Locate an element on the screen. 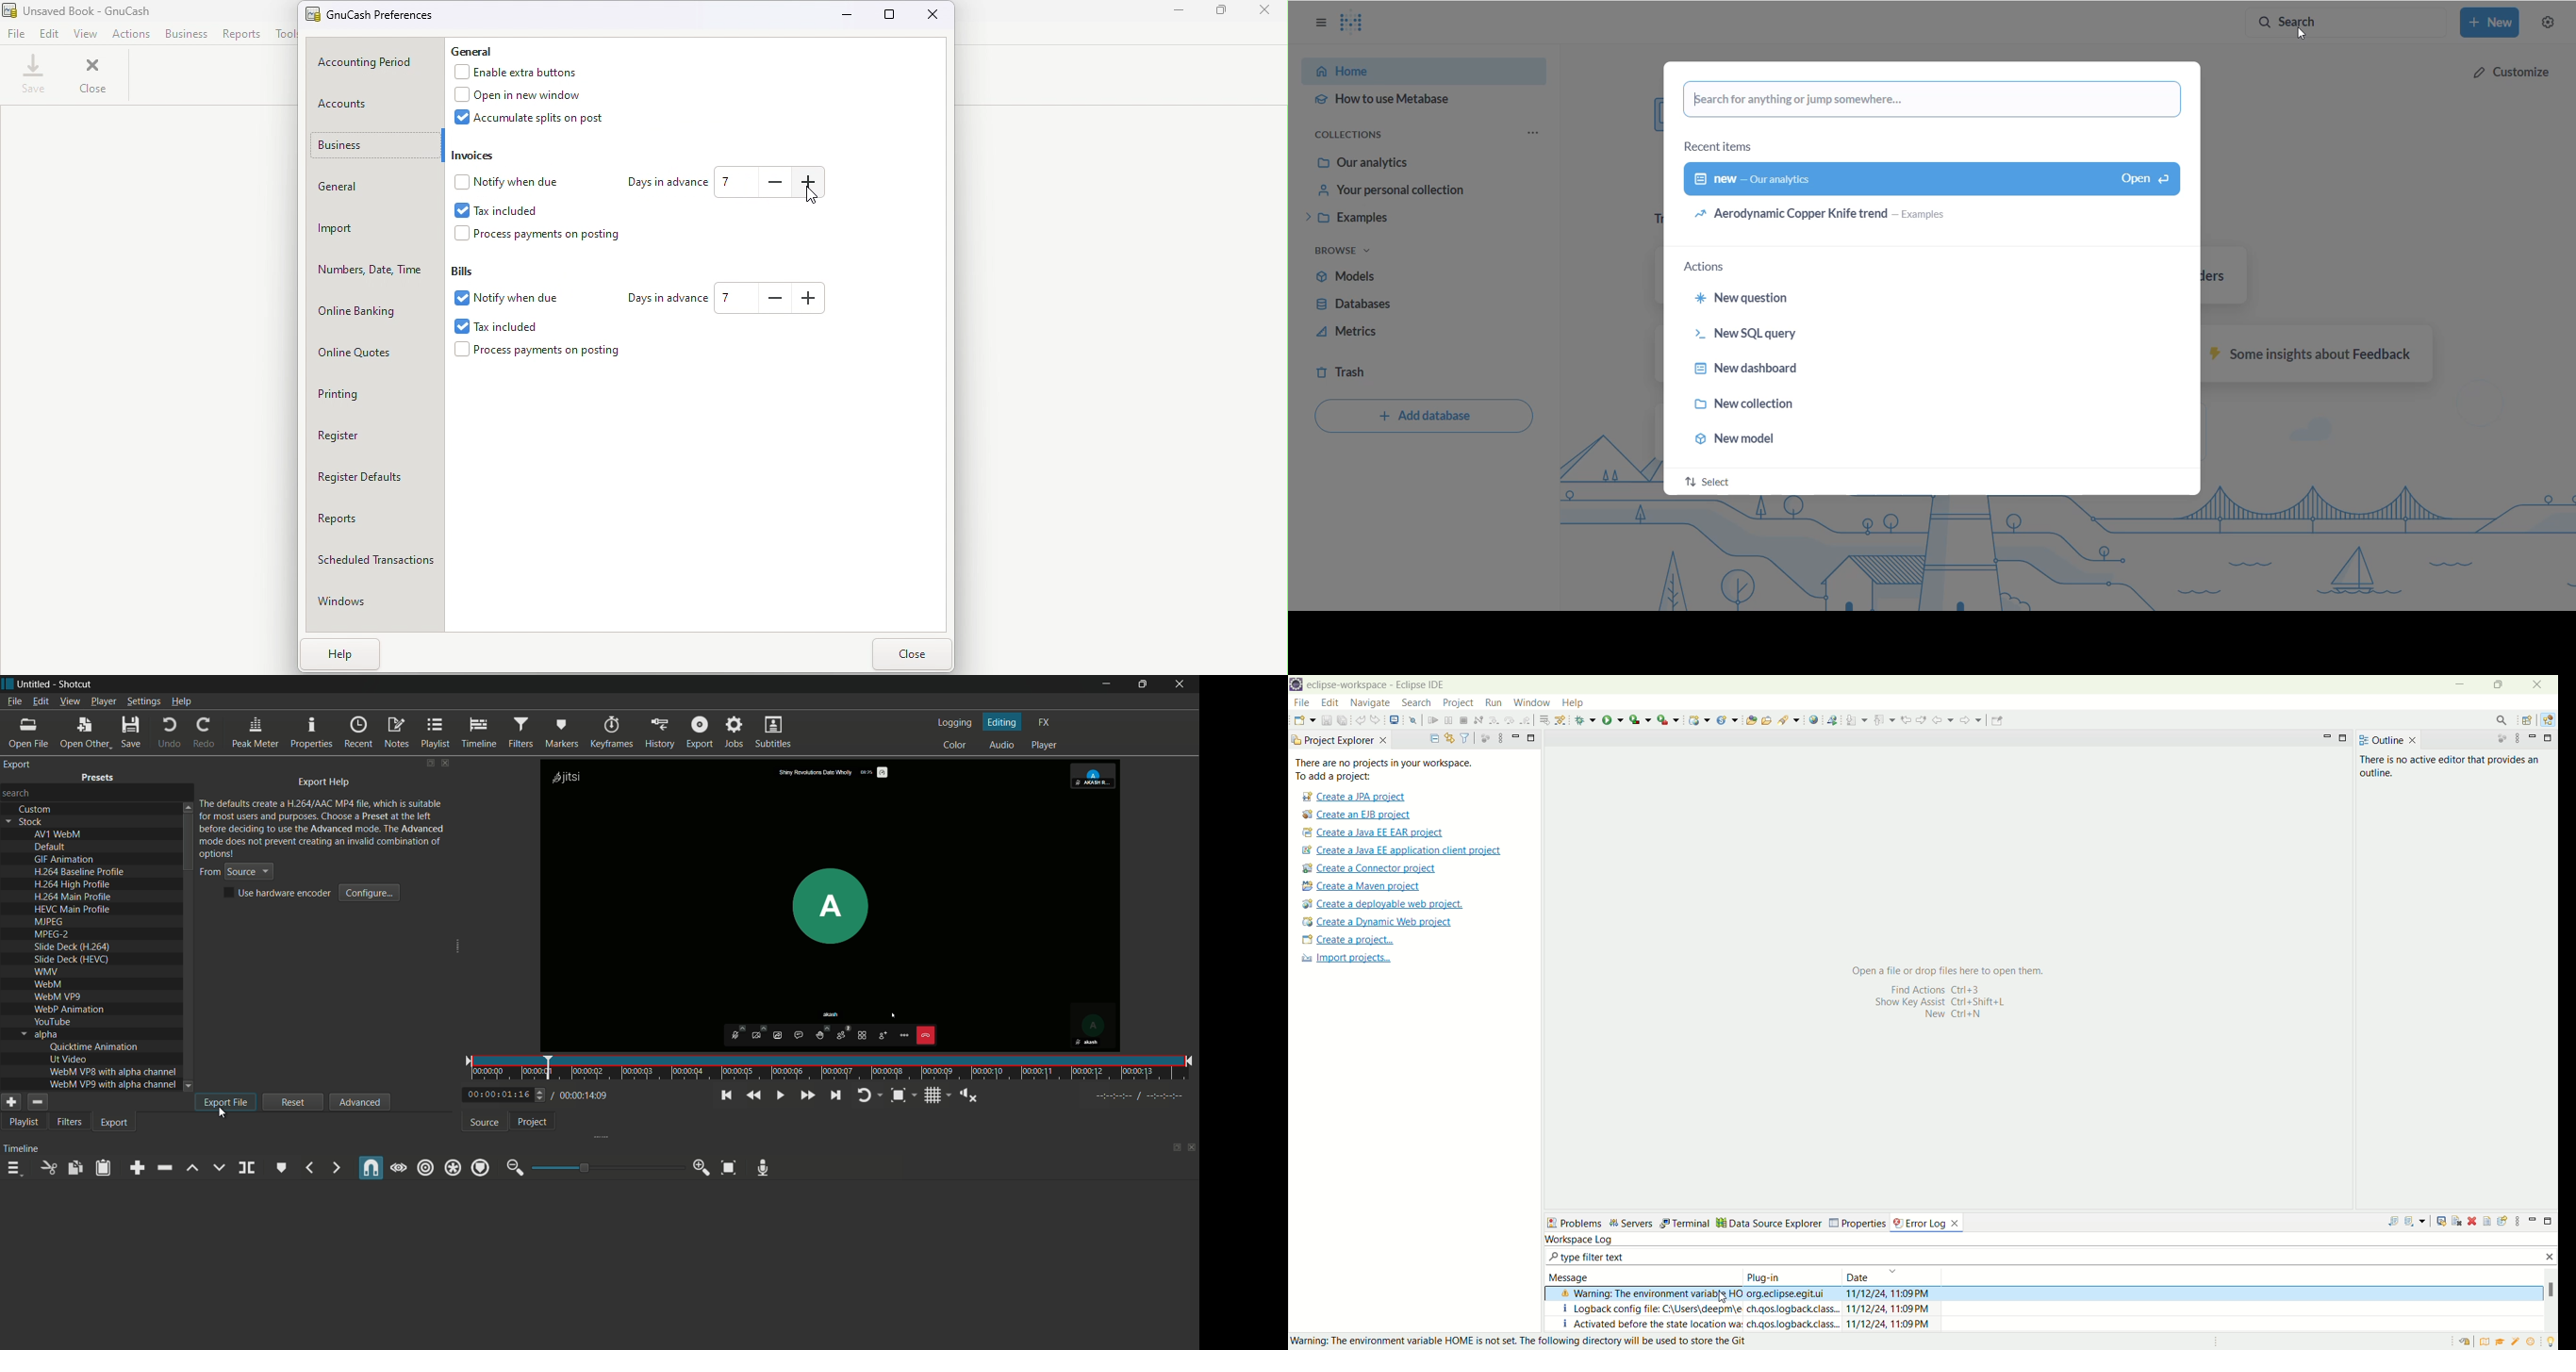  ripple is located at coordinates (427, 1167).